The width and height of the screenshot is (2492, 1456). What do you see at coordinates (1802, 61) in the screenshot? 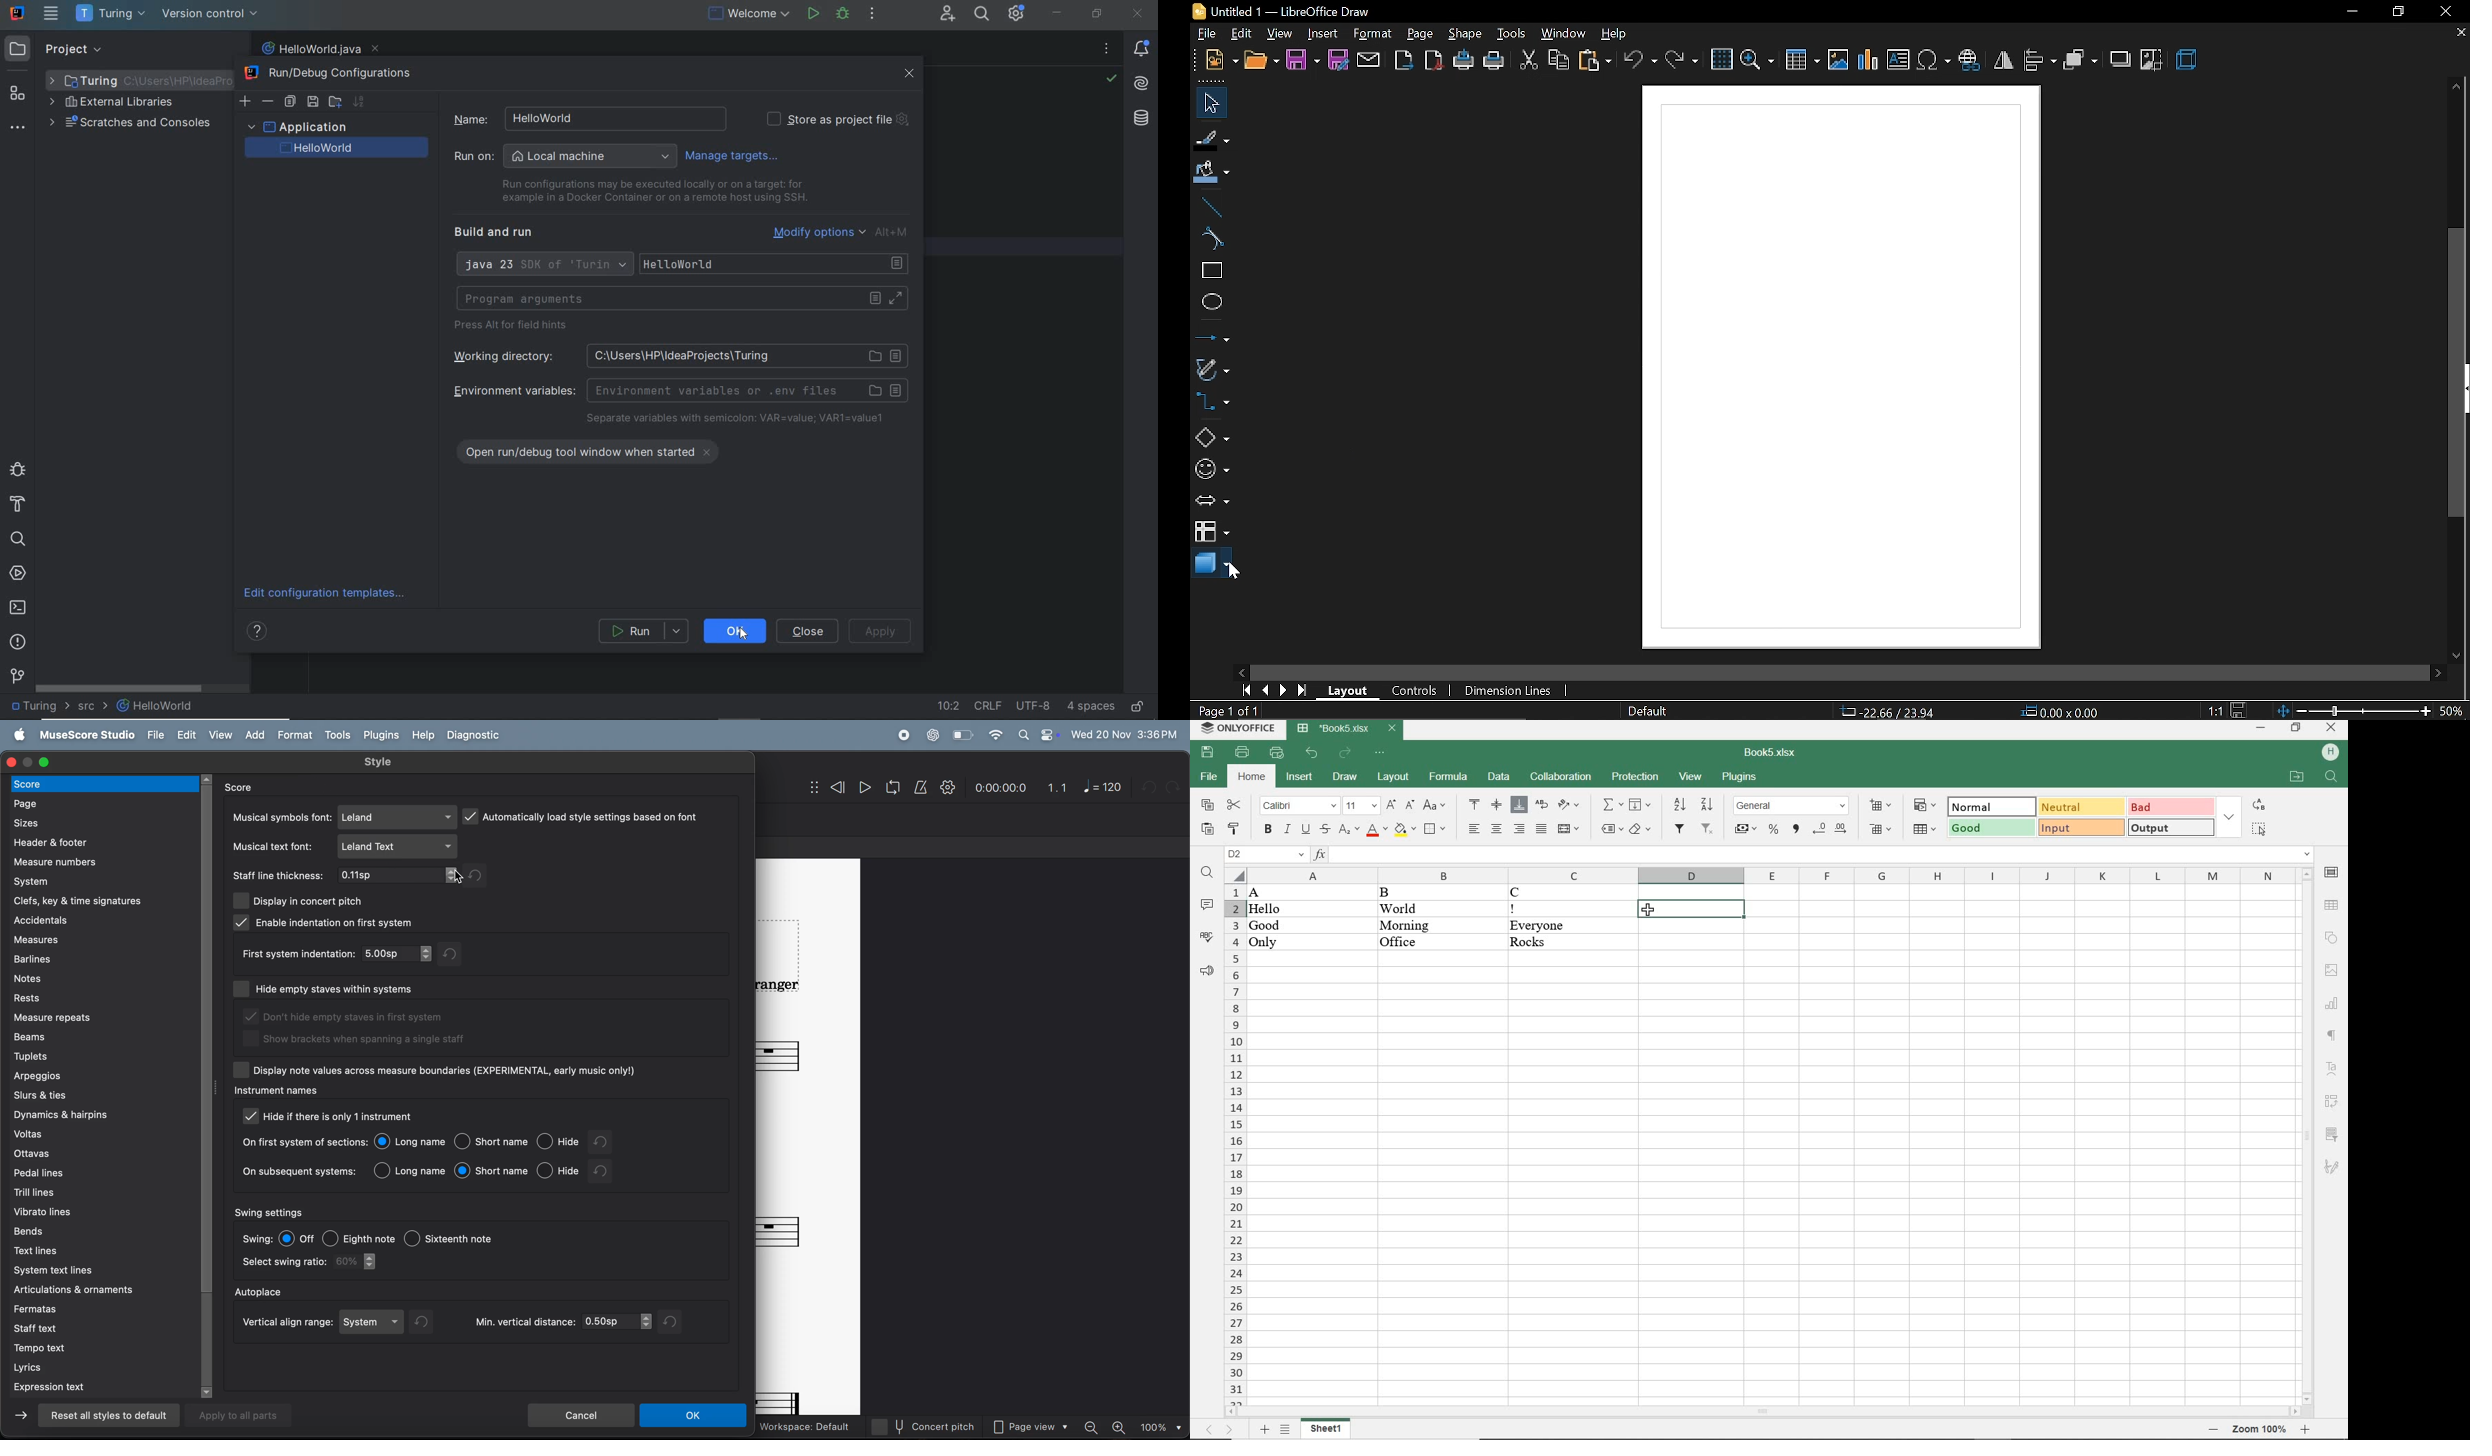
I see `insert table` at bounding box center [1802, 61].